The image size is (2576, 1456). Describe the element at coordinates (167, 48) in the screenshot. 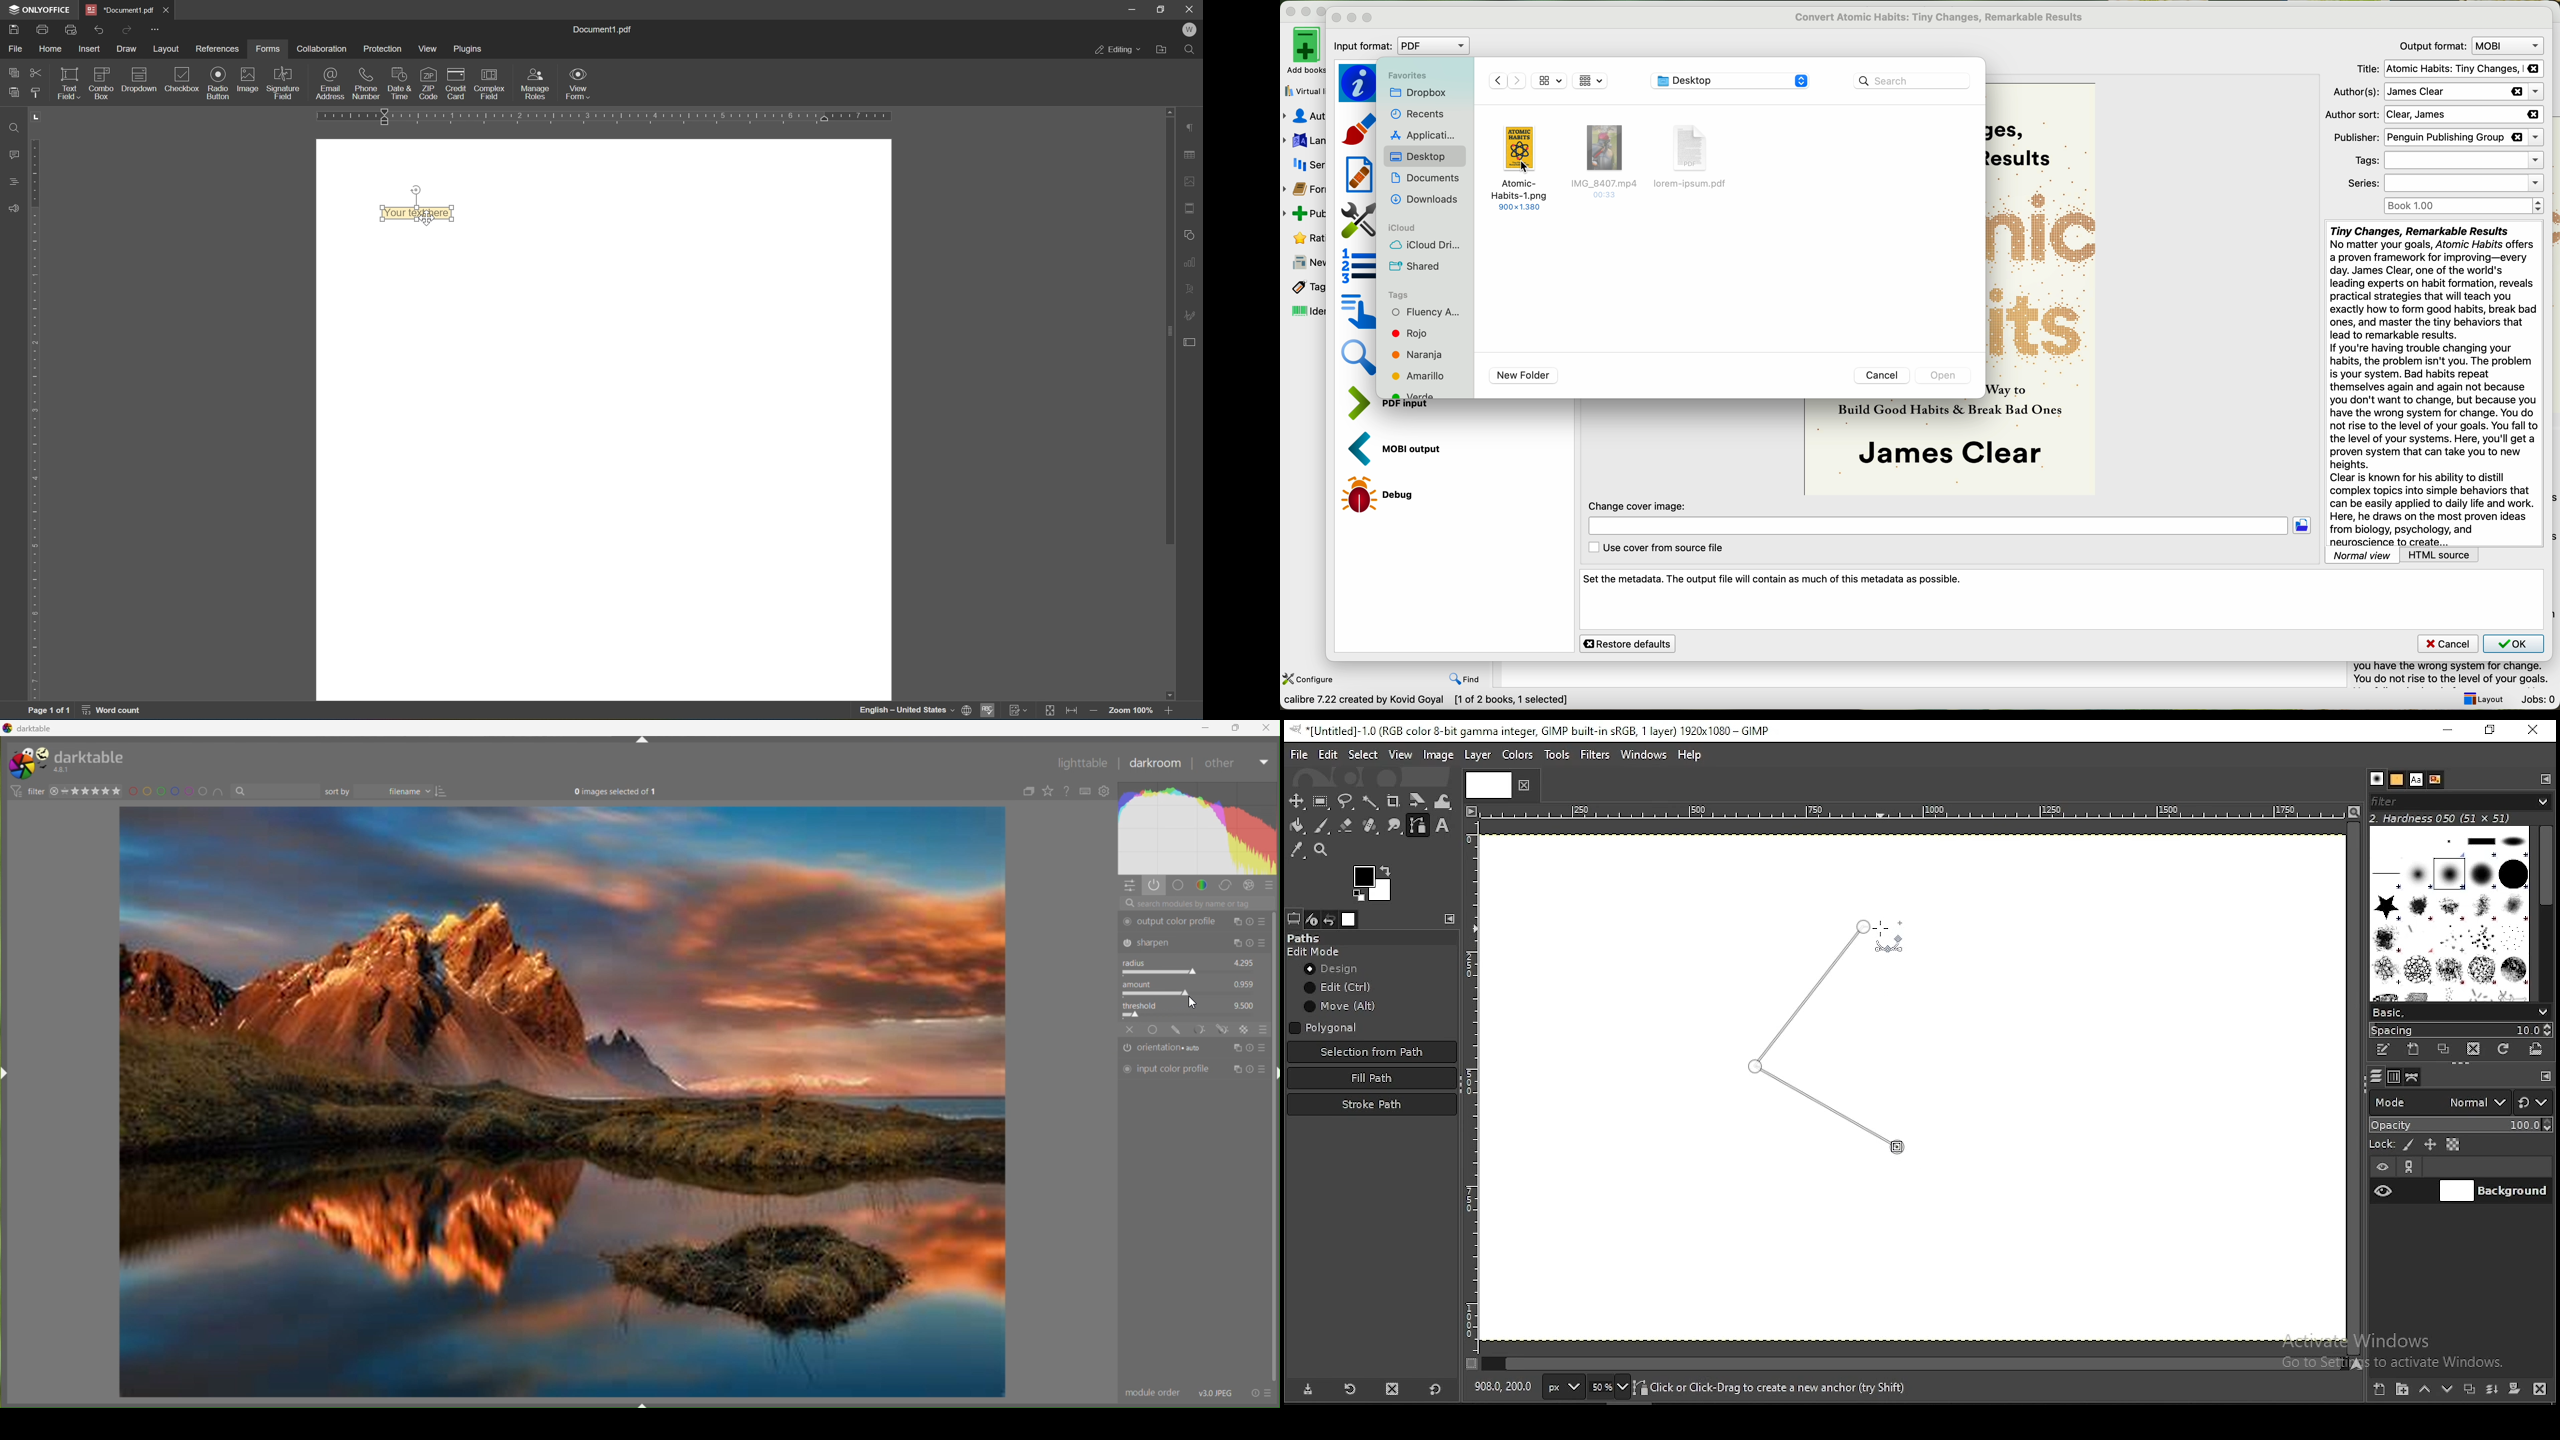

I see `layout` at that location.